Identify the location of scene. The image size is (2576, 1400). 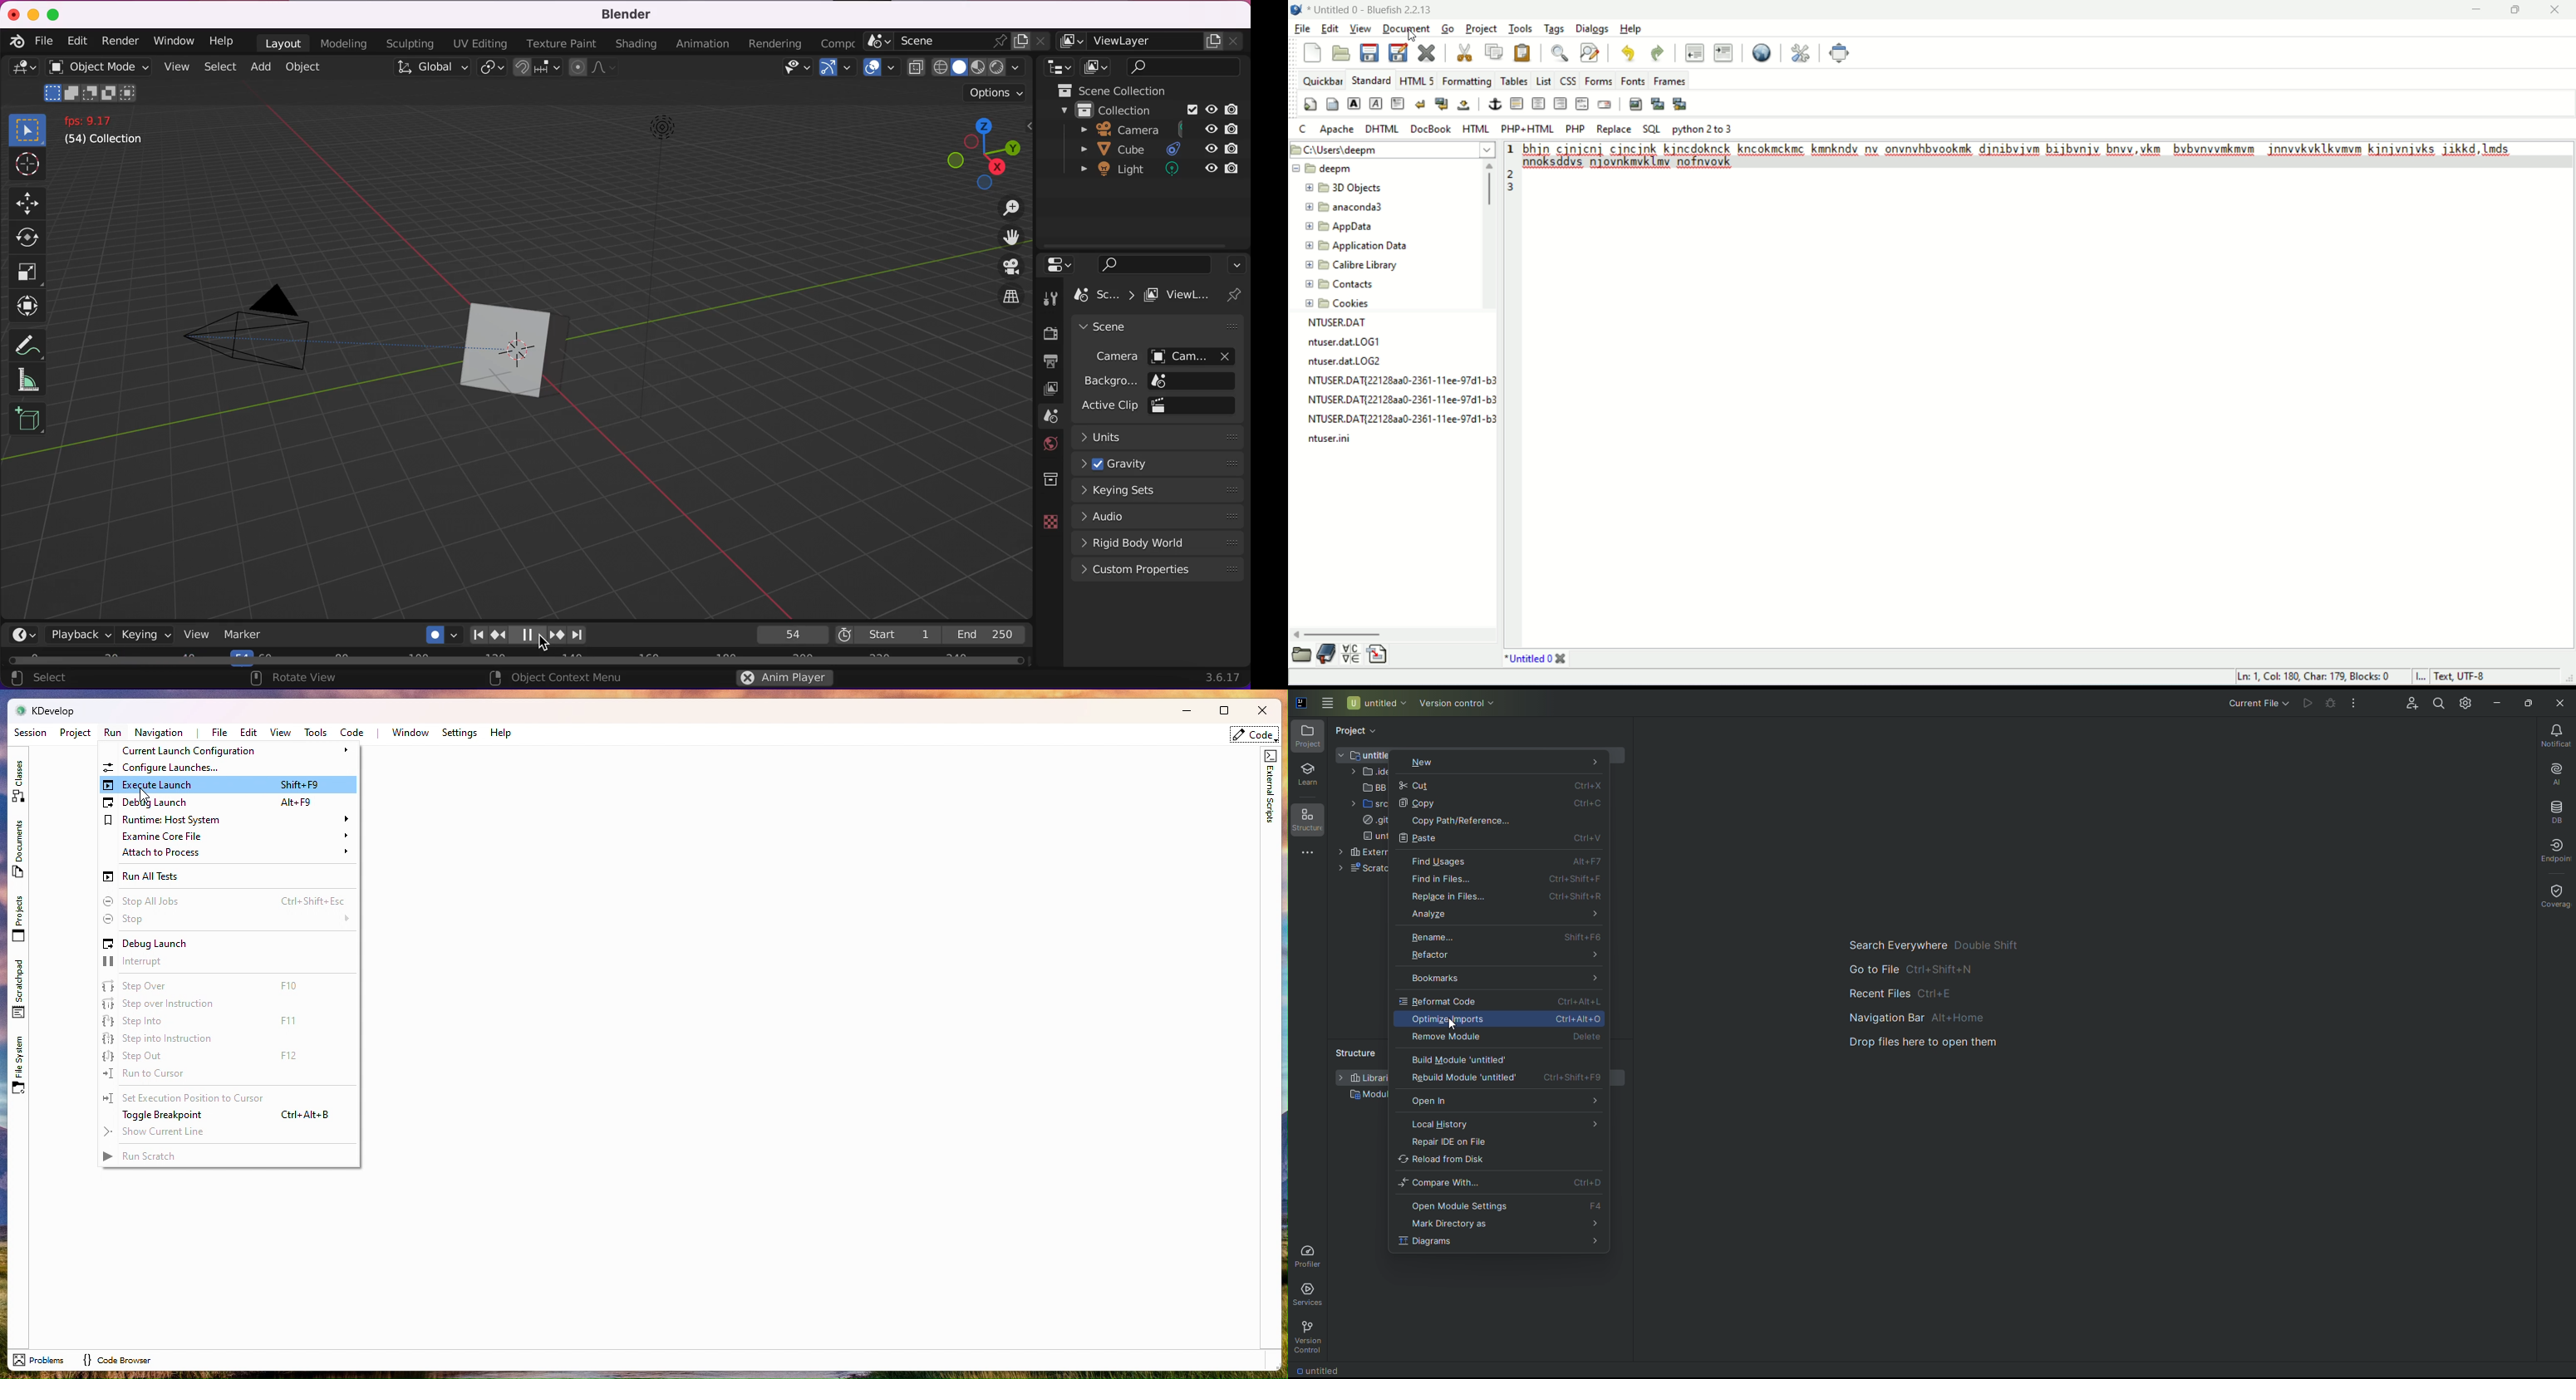
(1103, 295).